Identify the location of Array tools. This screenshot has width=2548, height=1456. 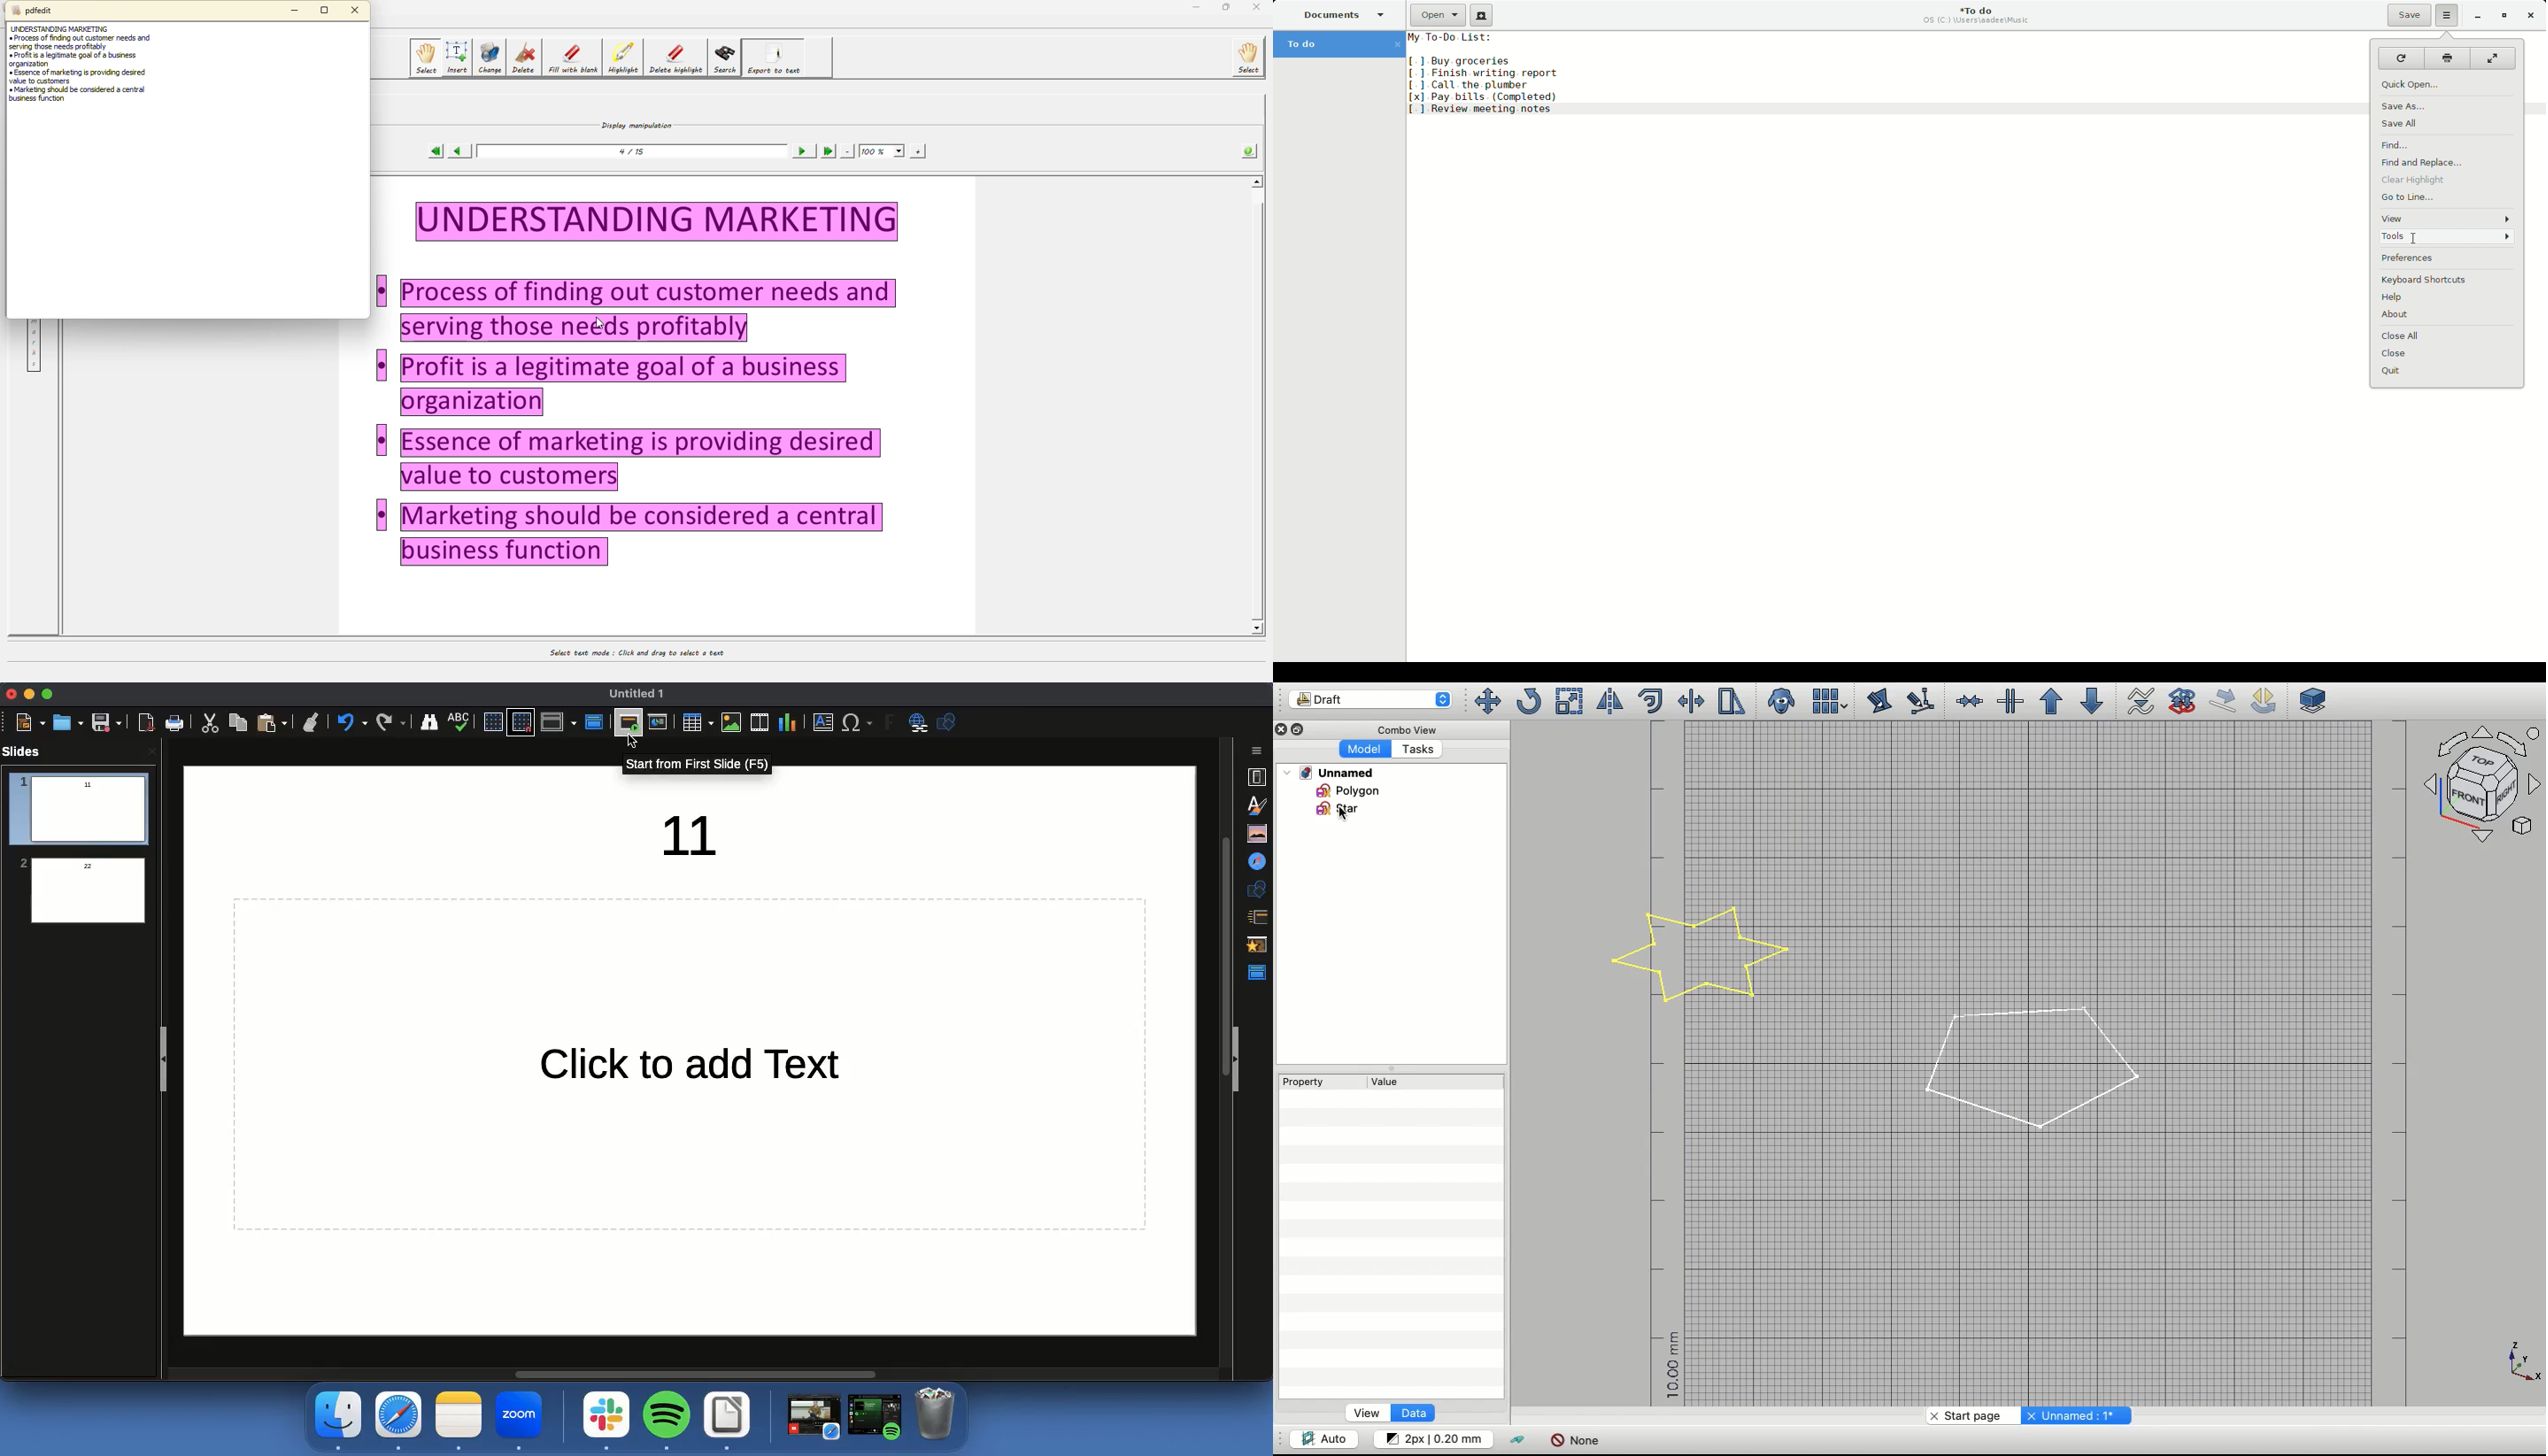
(1827, 701).